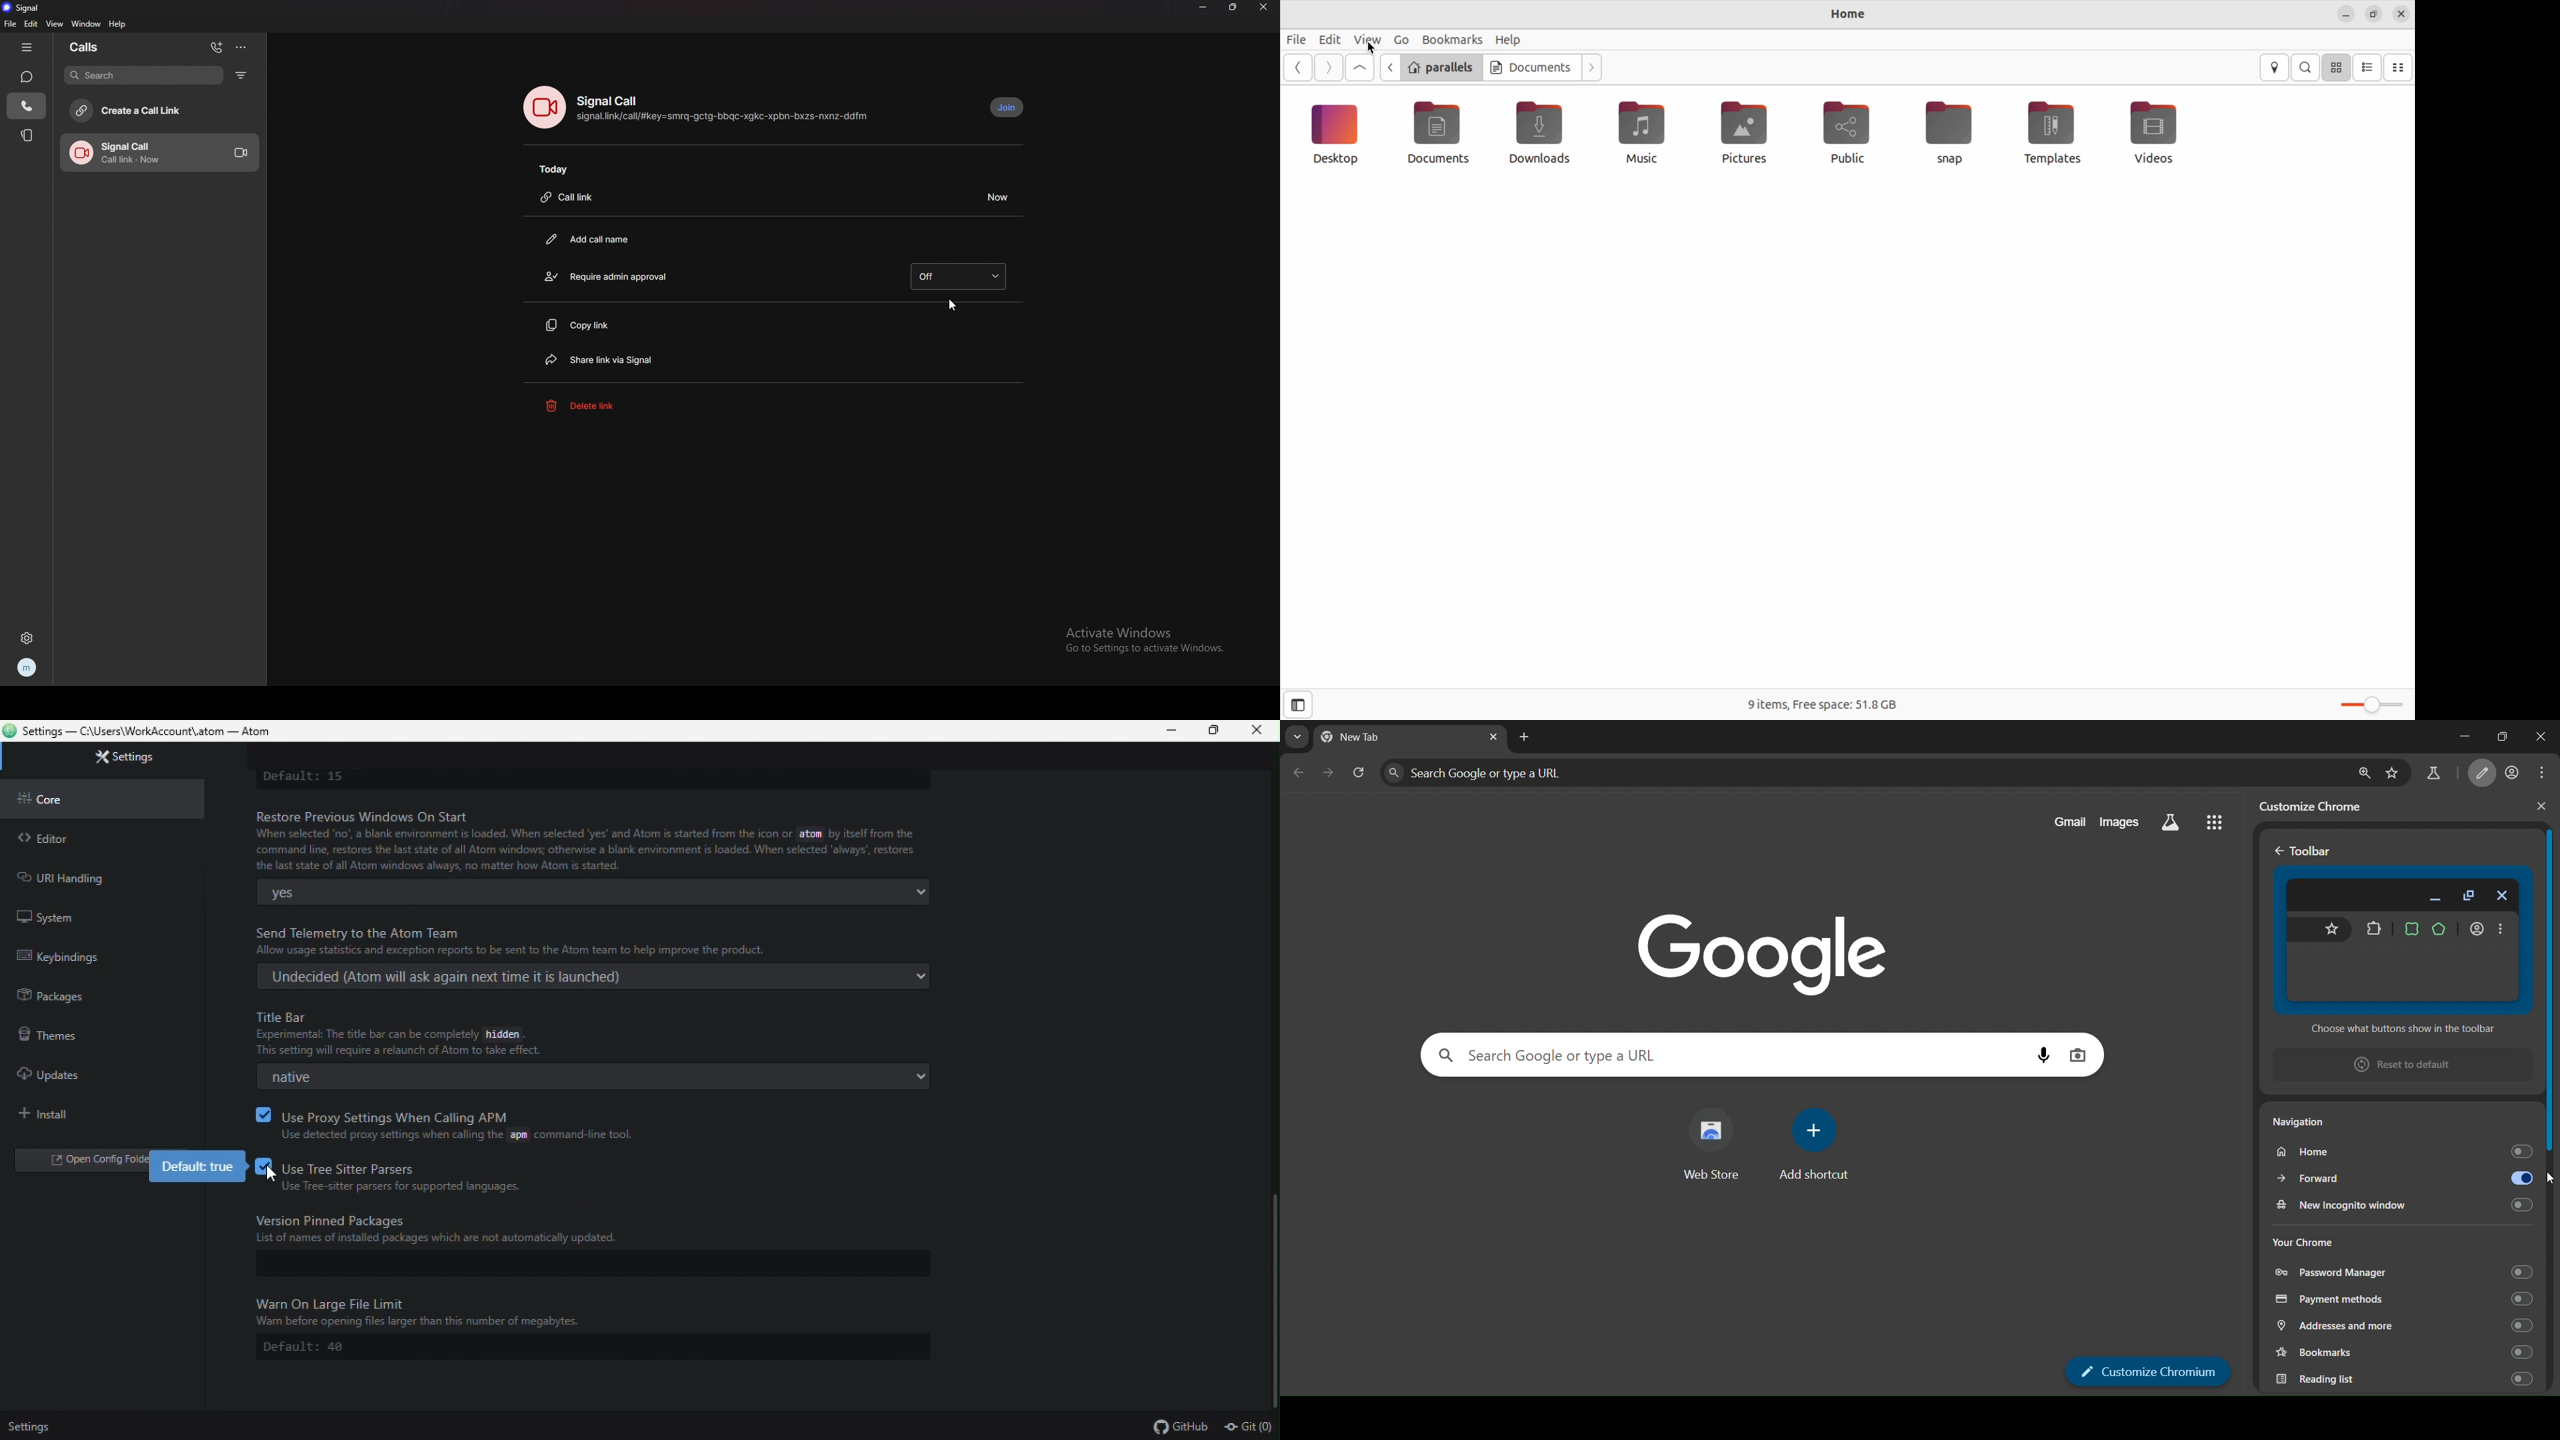  Describe the element at coordinates (118, 23) in the screenshot. I see `help` at that location.